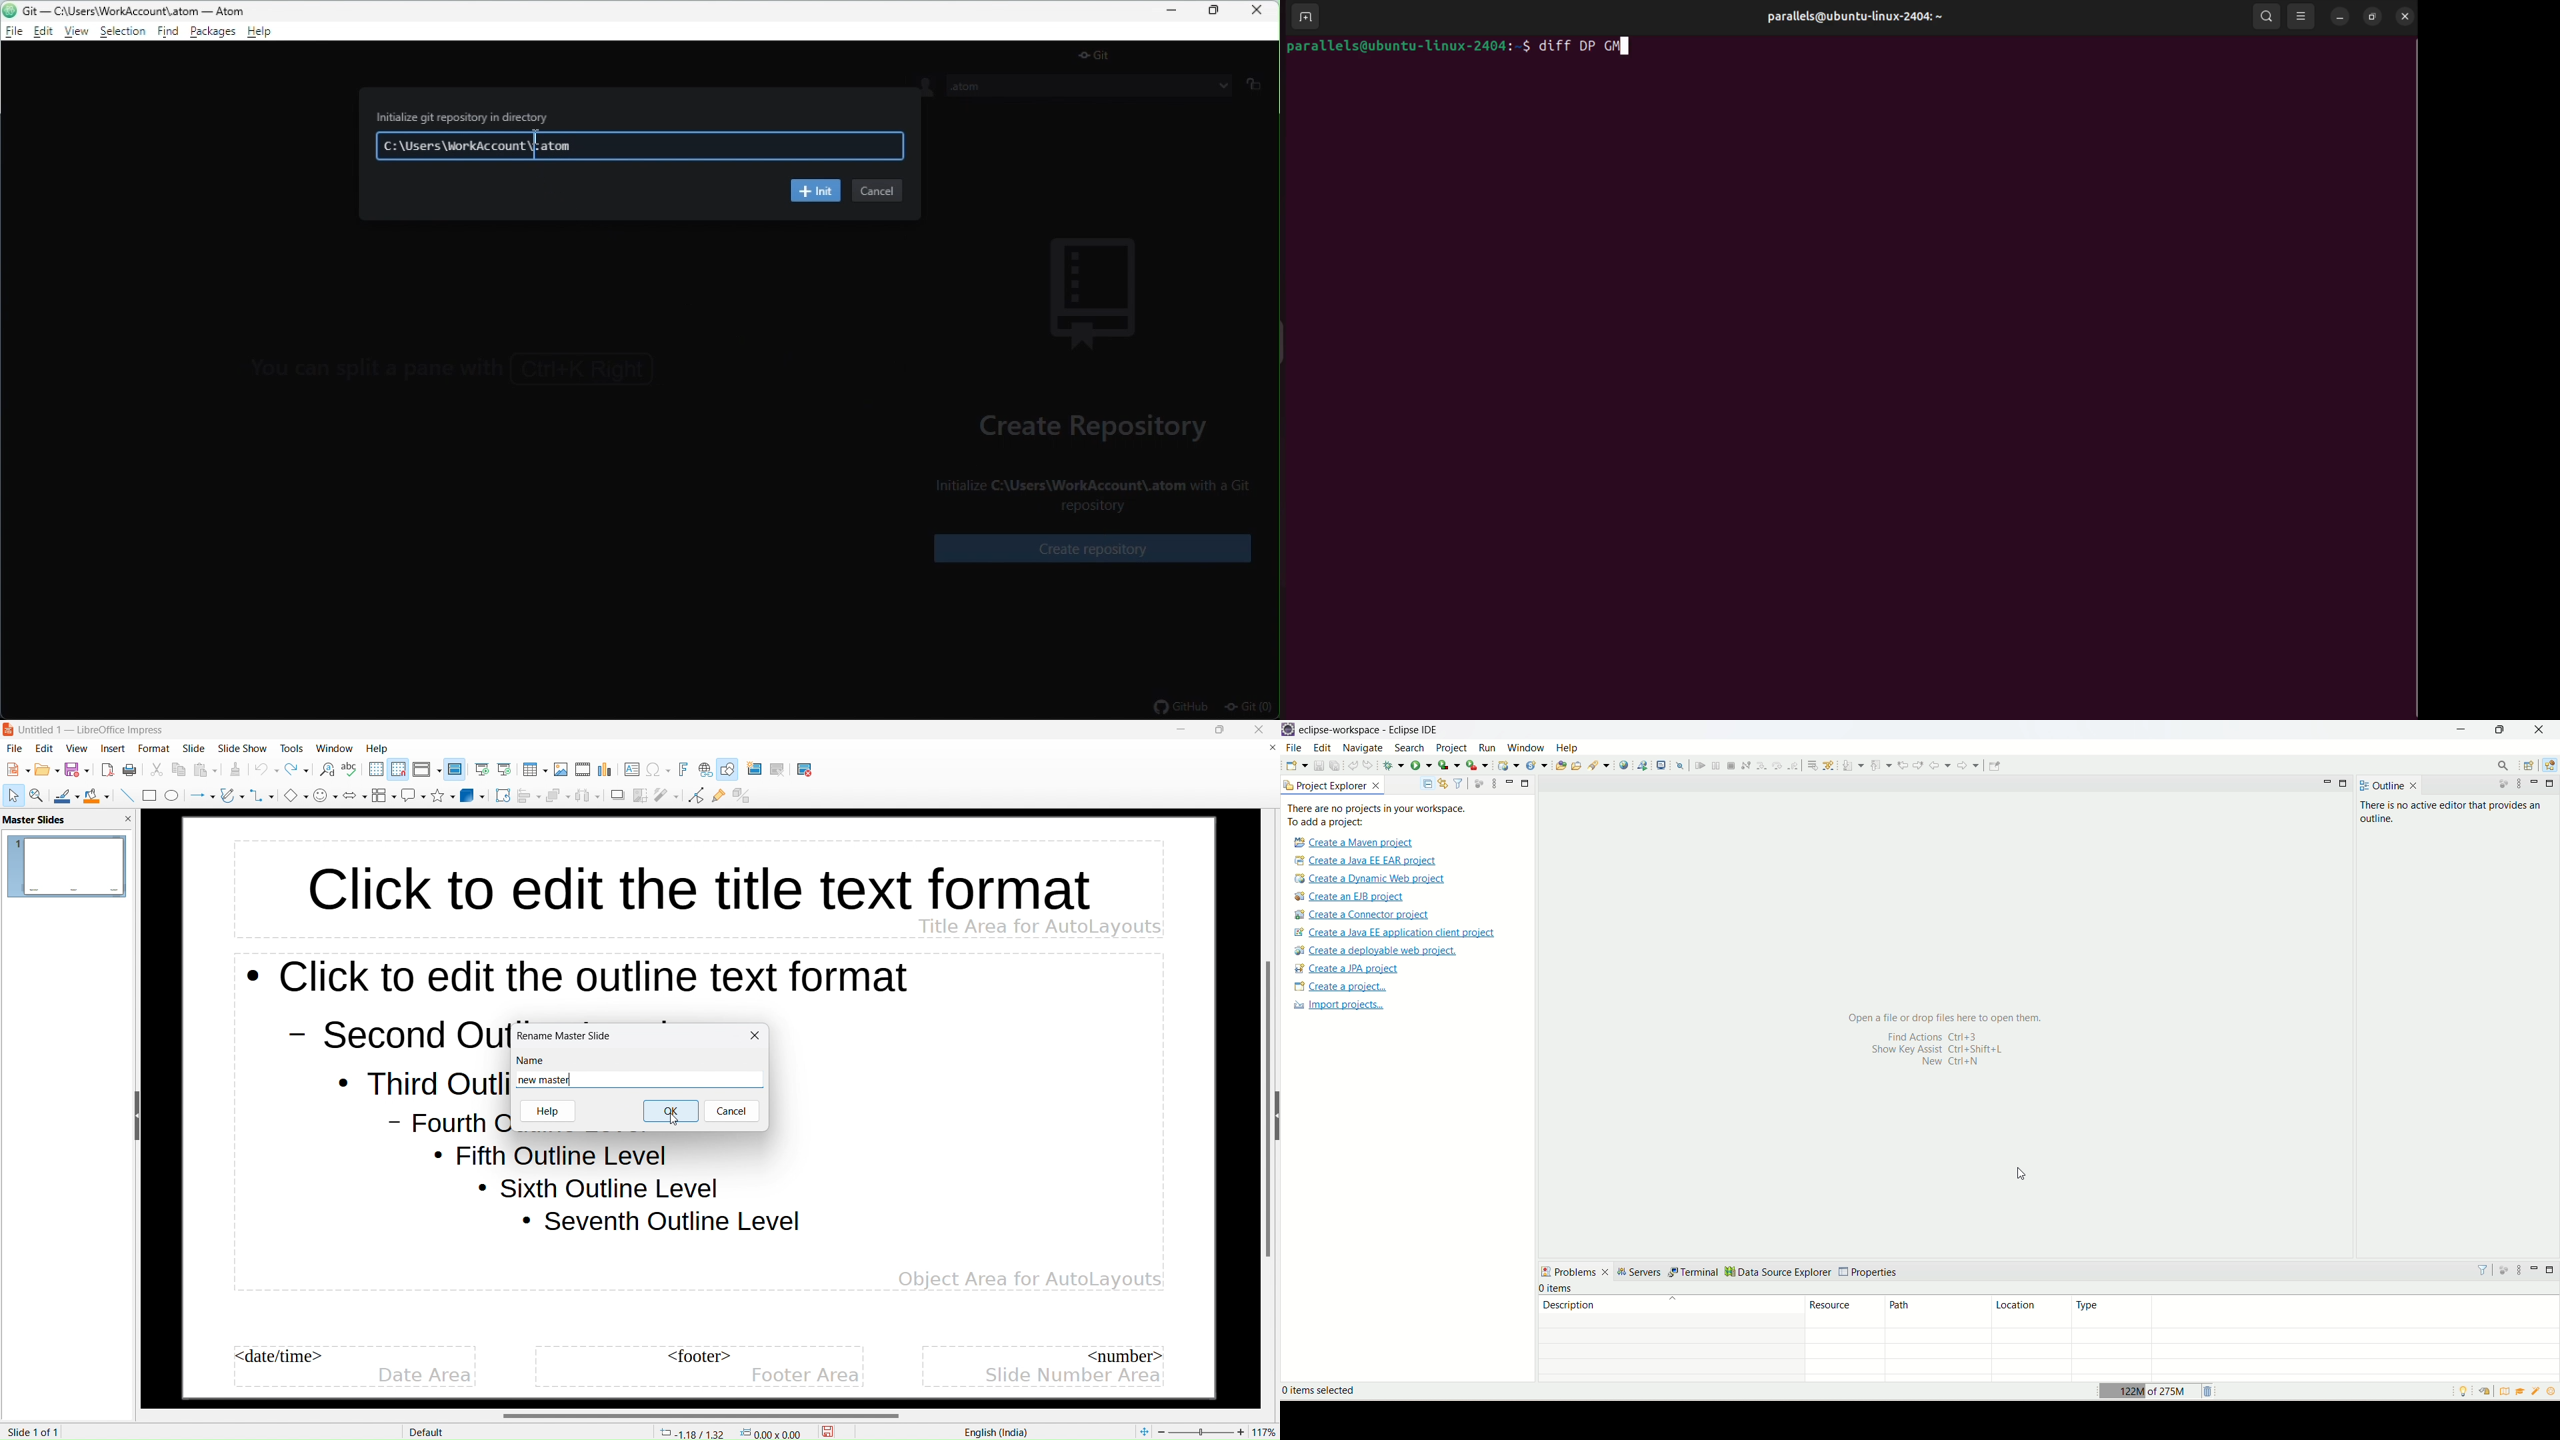 This screenshot has width=2576, height=1456. What do you see at coordinates (19, 769) in the screenshot?
I see `new` at bounding box center [19, 769].